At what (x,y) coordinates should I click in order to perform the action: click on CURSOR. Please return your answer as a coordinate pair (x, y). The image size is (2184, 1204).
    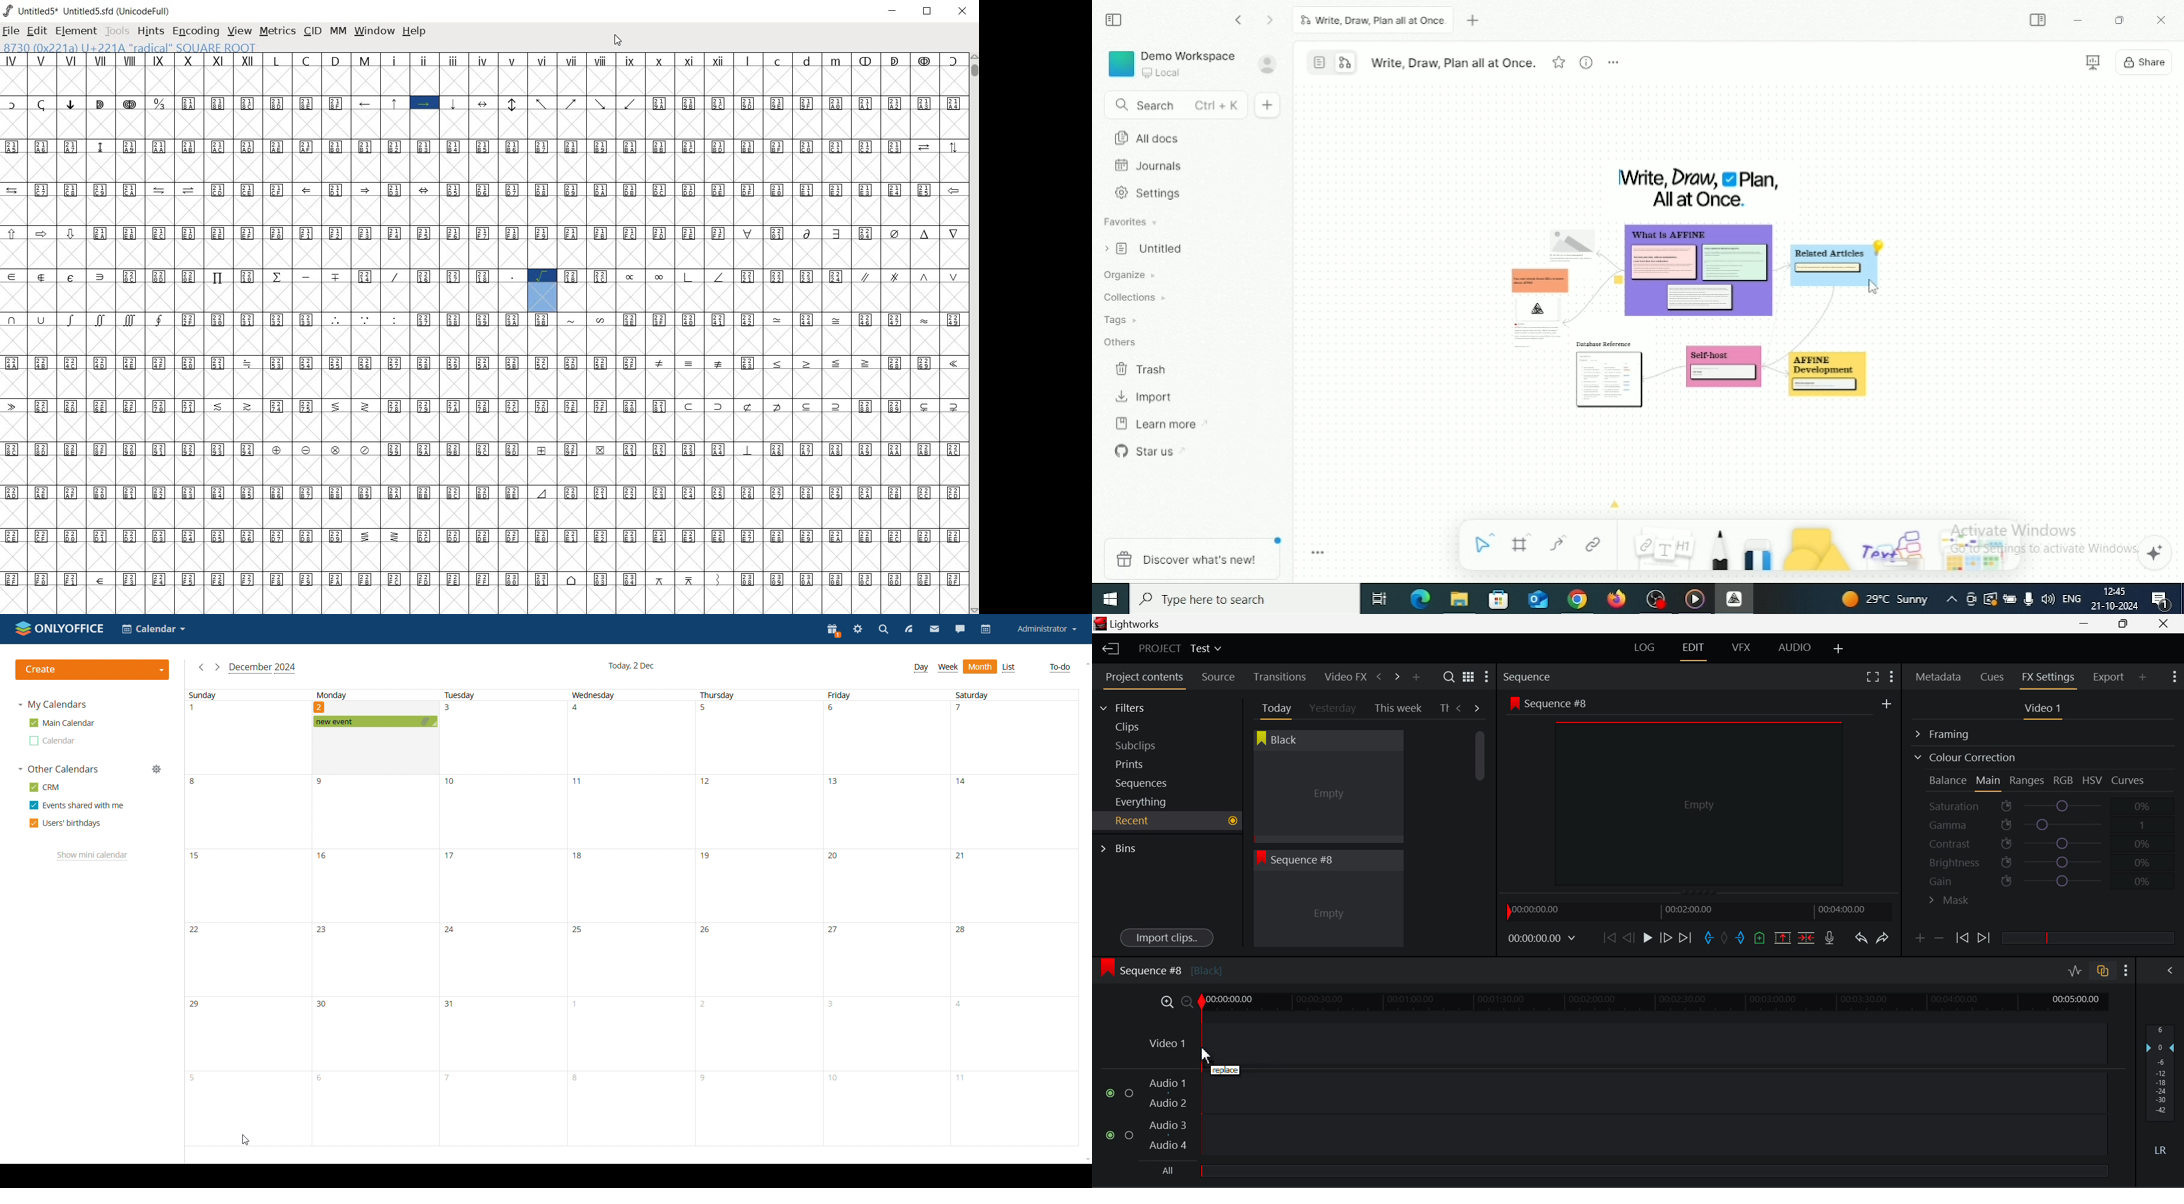
    Looking at the image, I should click on (619, 40).